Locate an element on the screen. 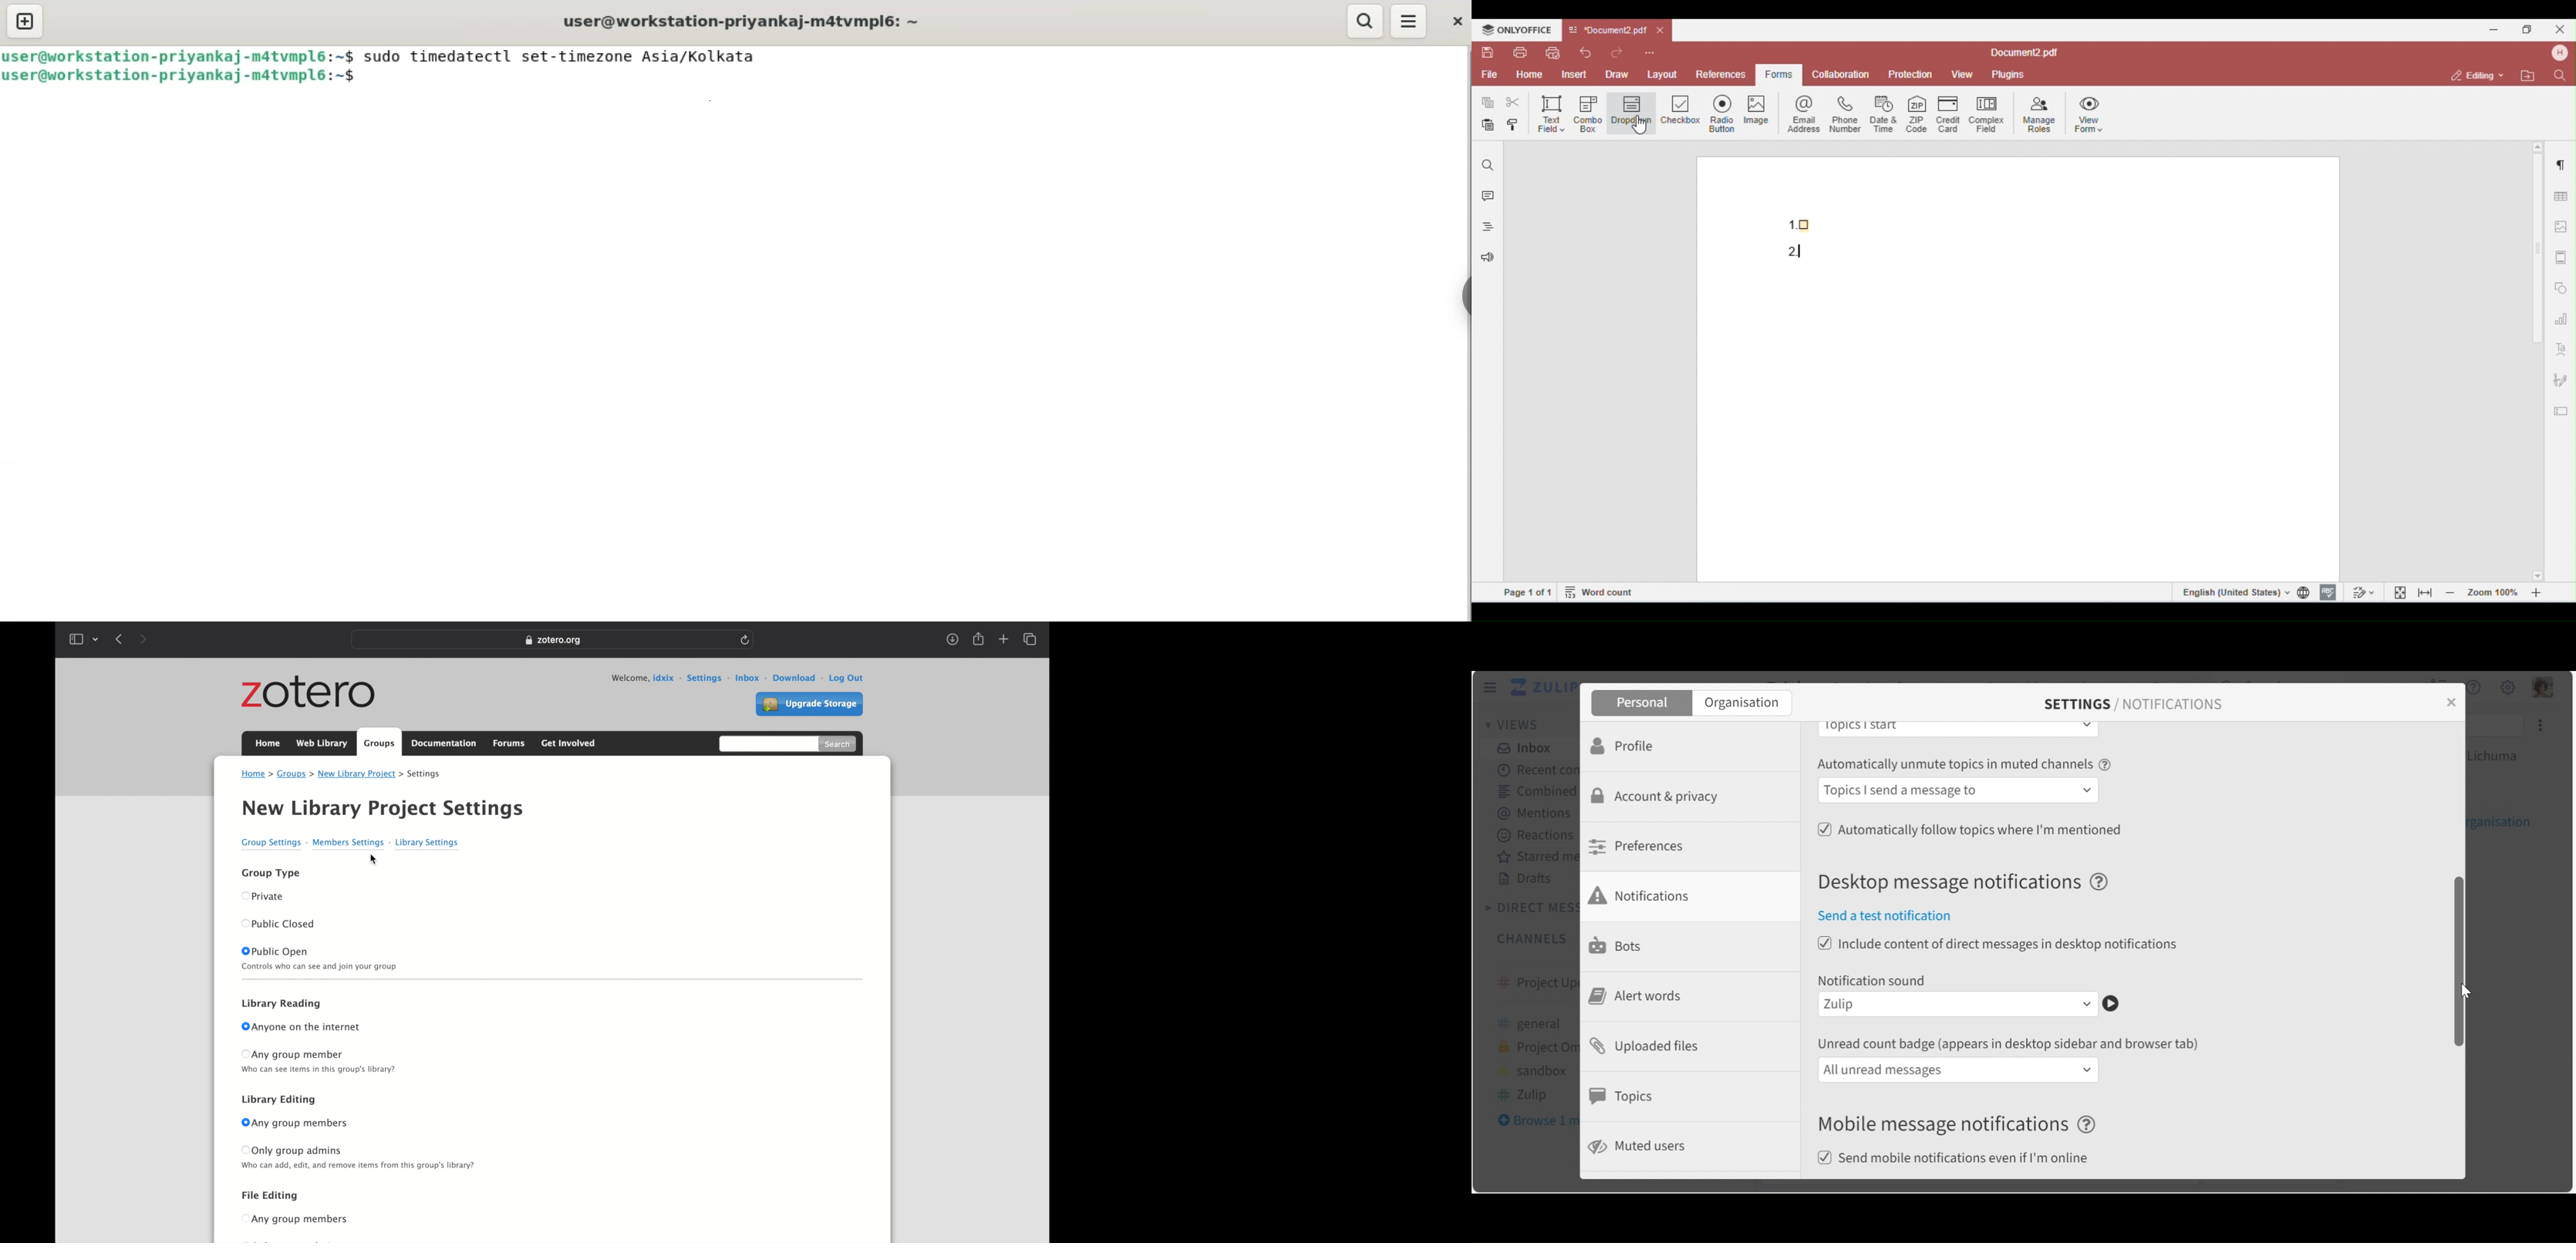 The width and height of the screenshot is (2576, 1260). Desktop message notifications is located at coordinates (1969, 883).